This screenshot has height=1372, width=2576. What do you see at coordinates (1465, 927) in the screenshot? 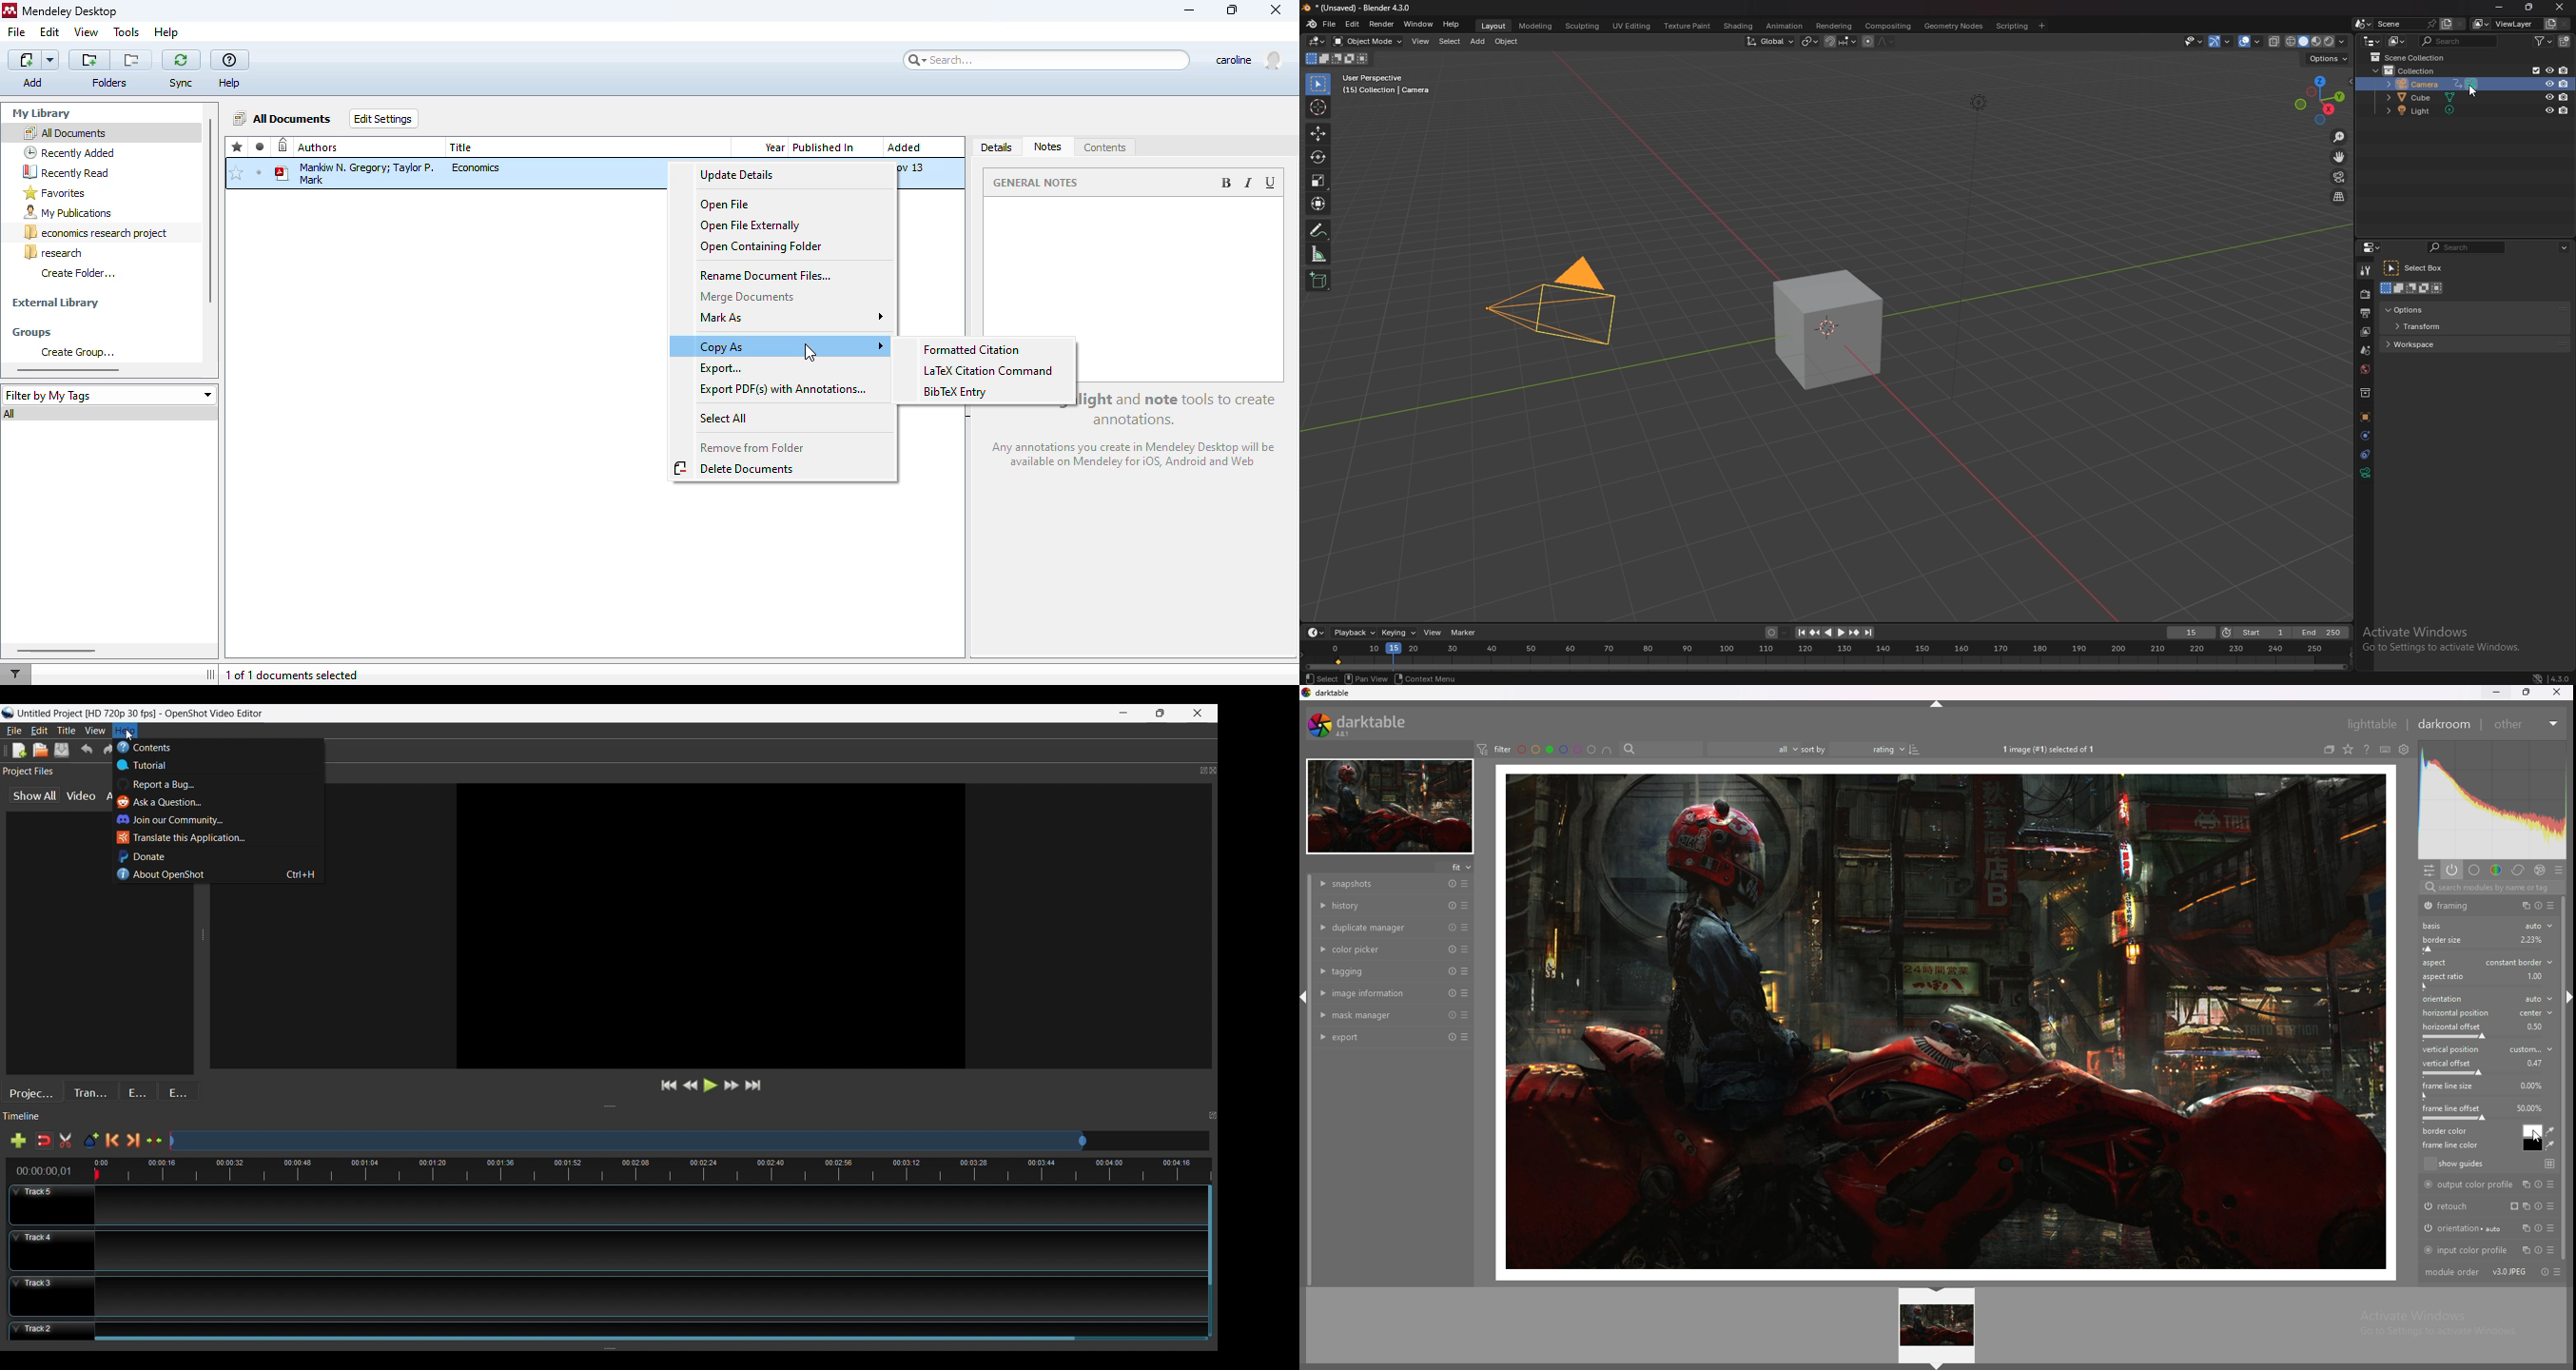
I see `presets` at bounding box center [1465, 927].